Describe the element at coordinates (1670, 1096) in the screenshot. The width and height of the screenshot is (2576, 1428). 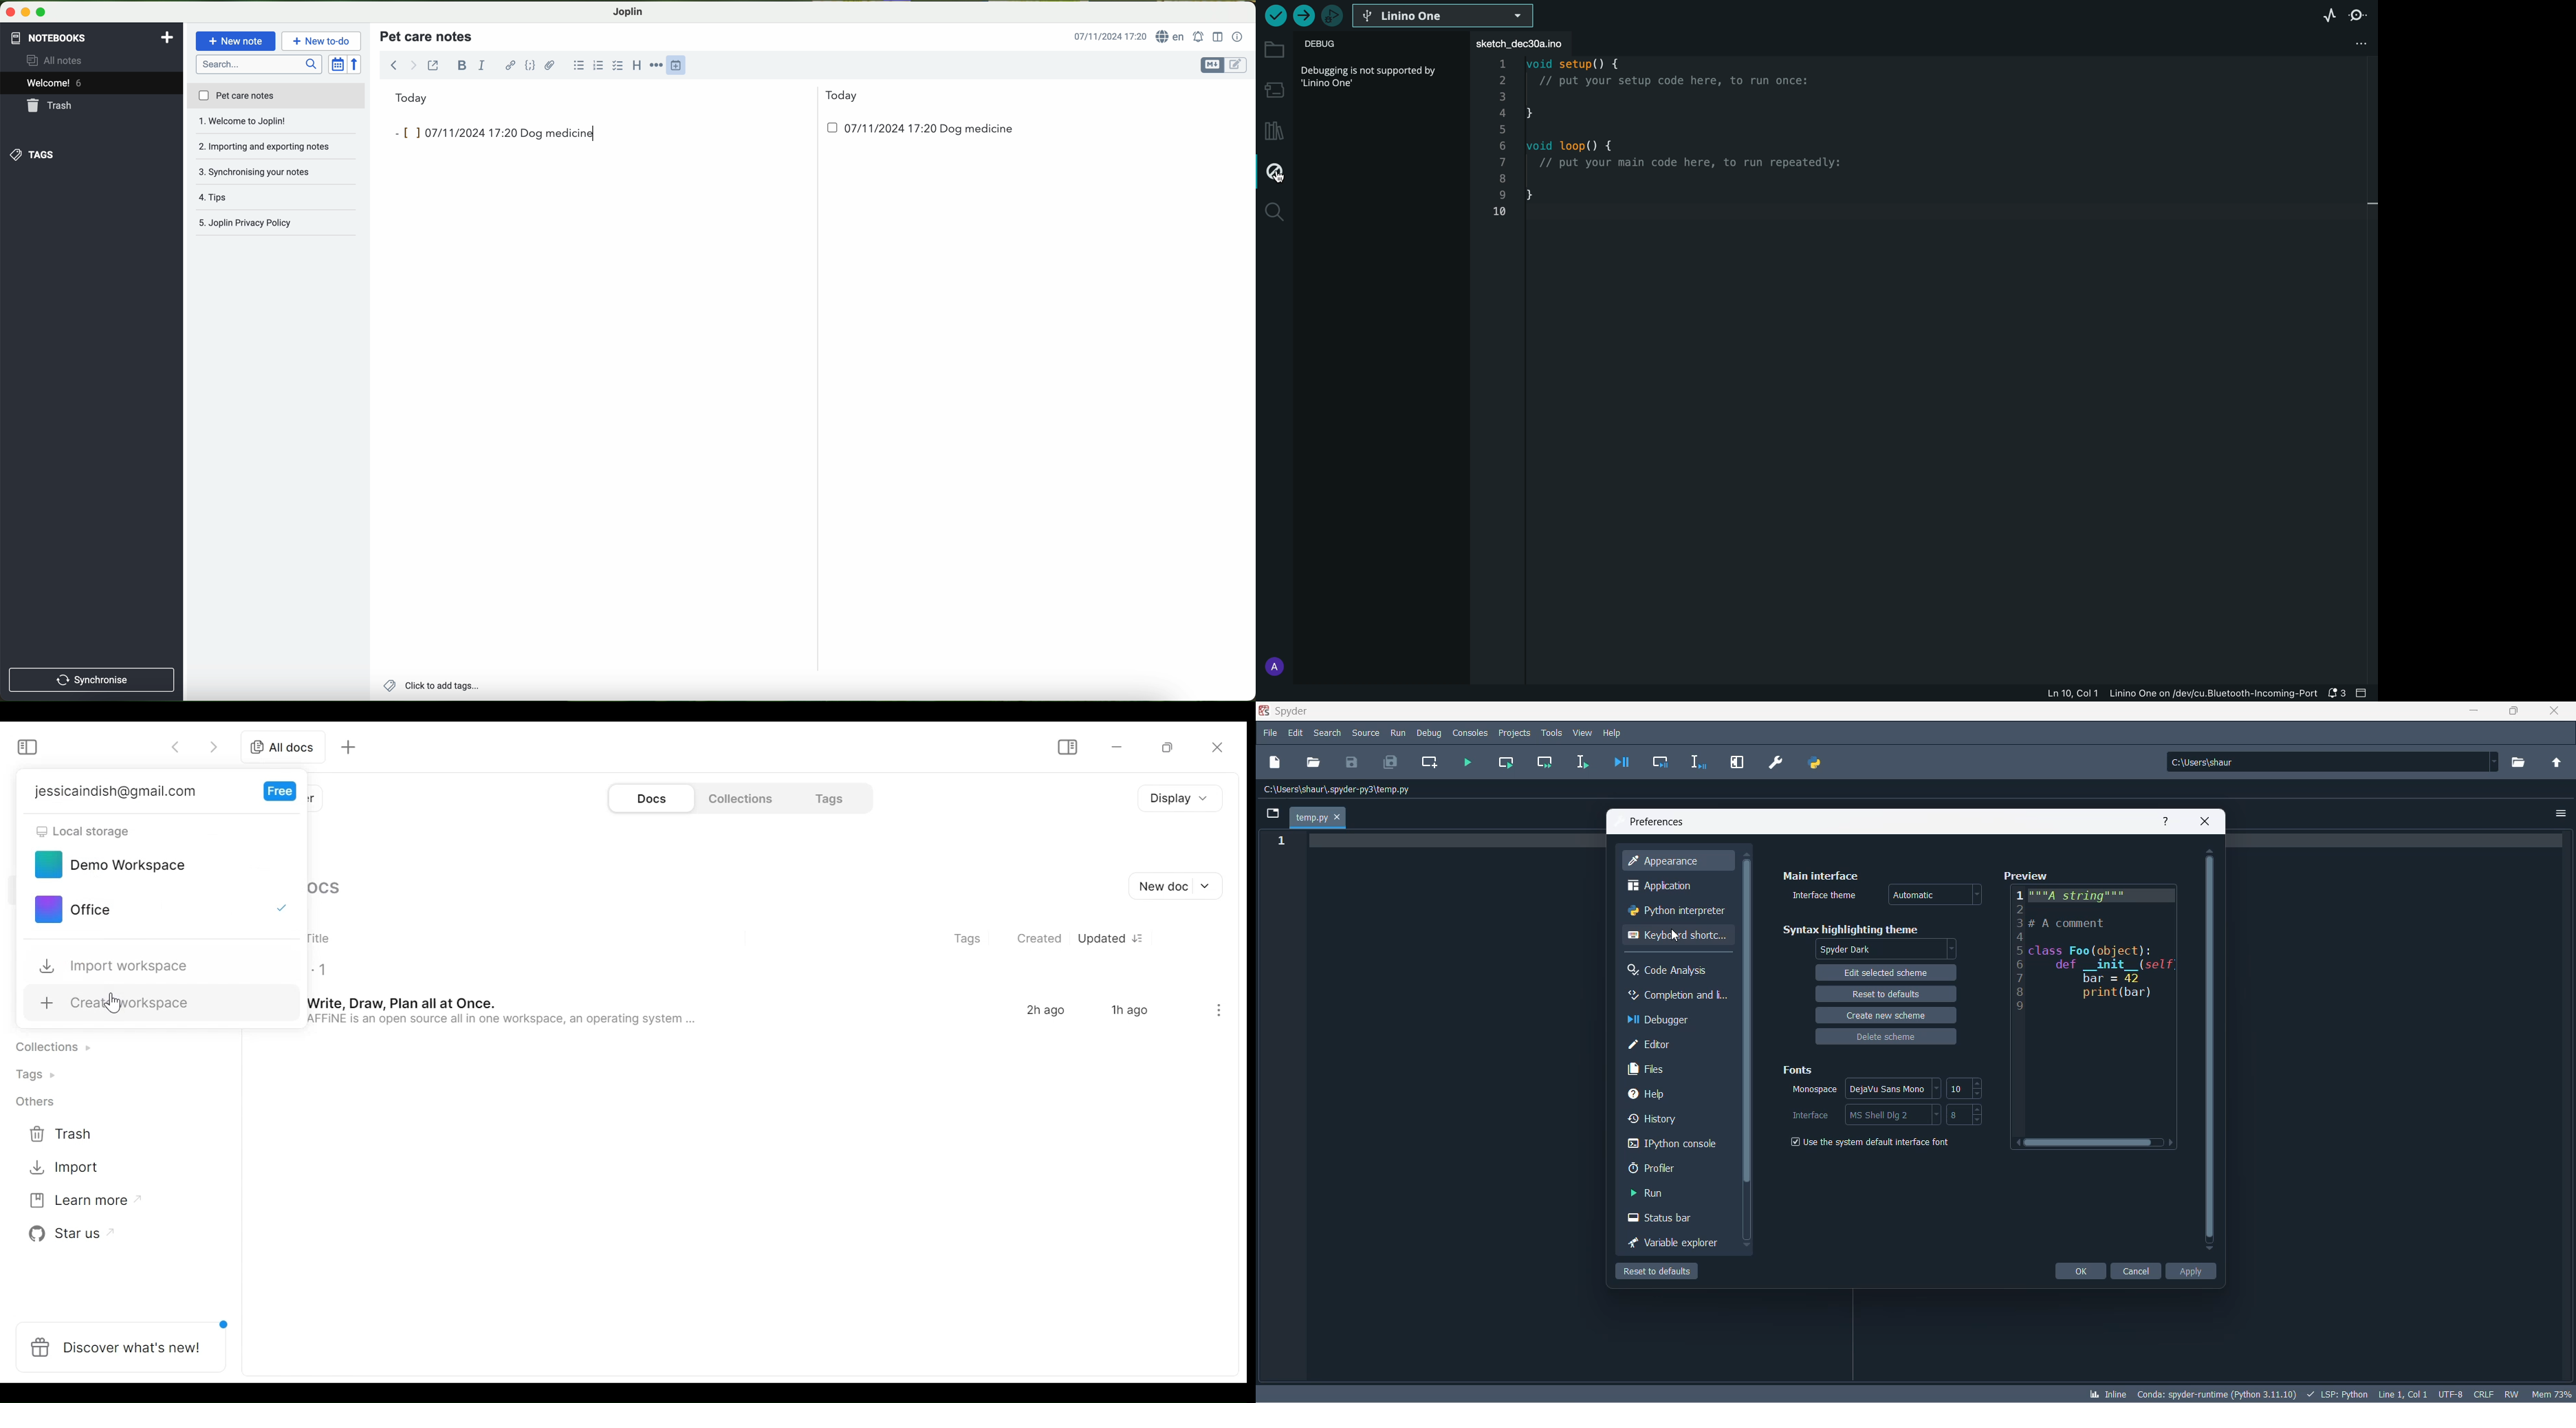
I see `help` at that location.